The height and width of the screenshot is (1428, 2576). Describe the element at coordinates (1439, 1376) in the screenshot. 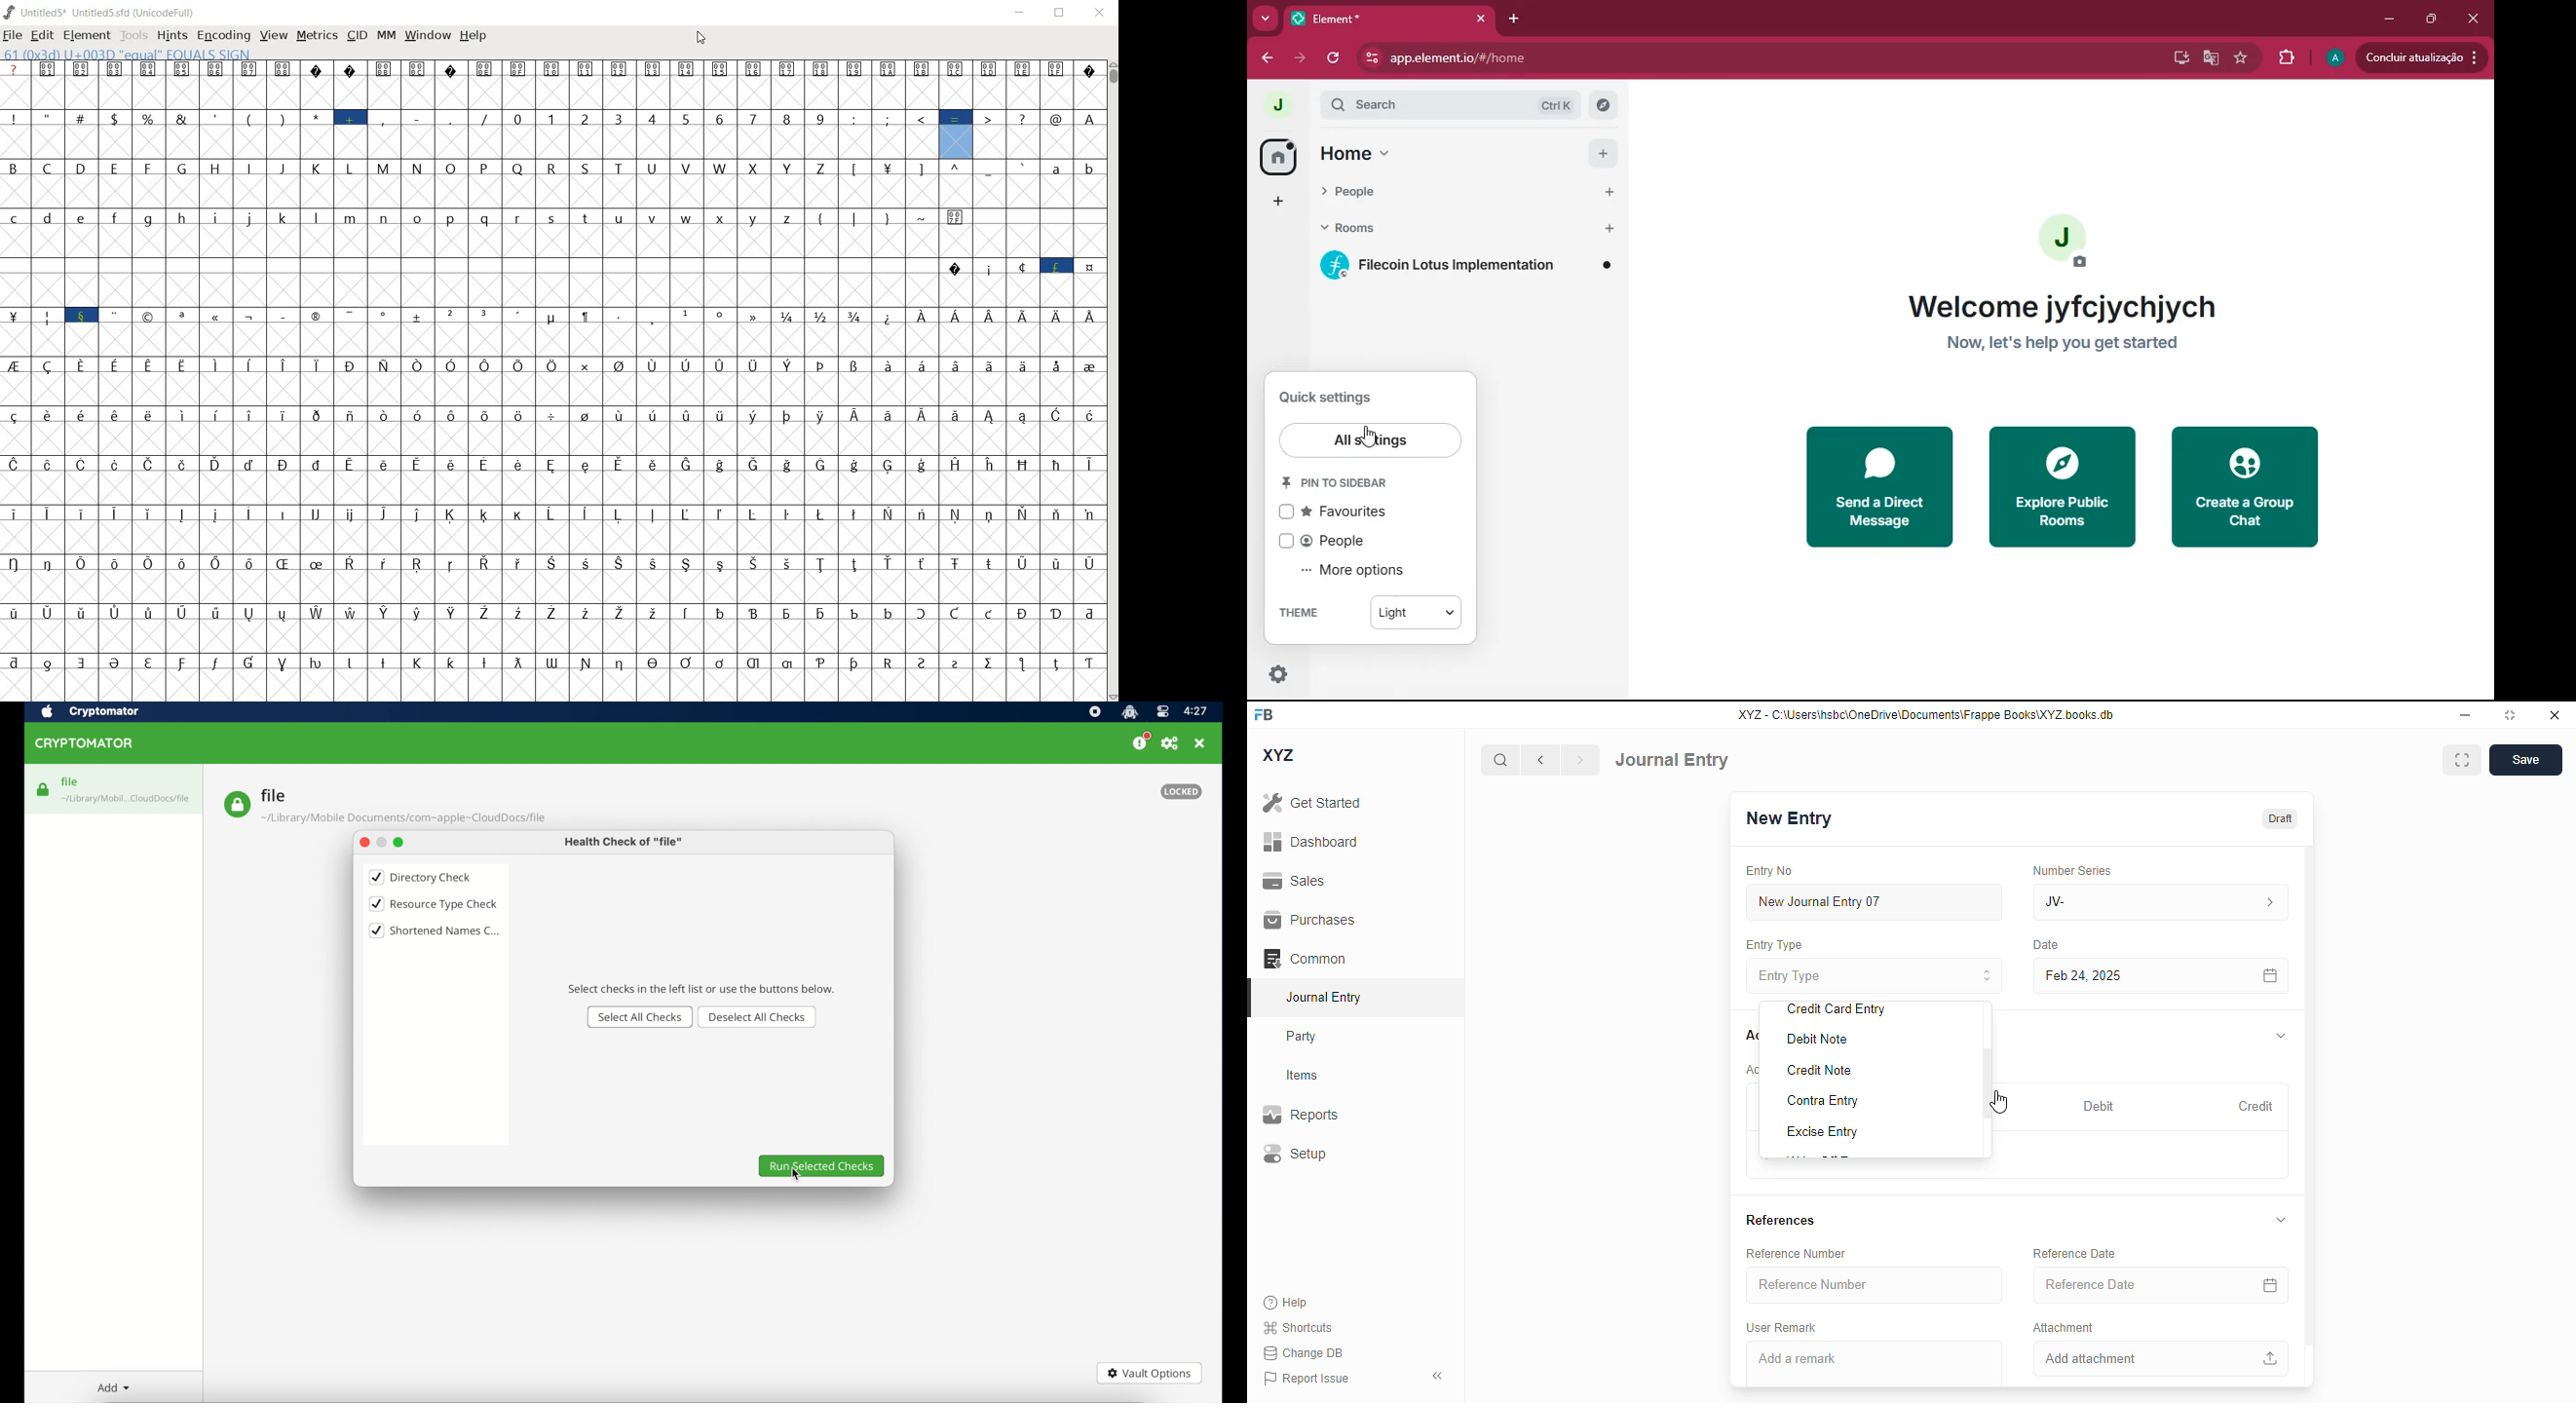

I see `toggle sidebar` at that location.